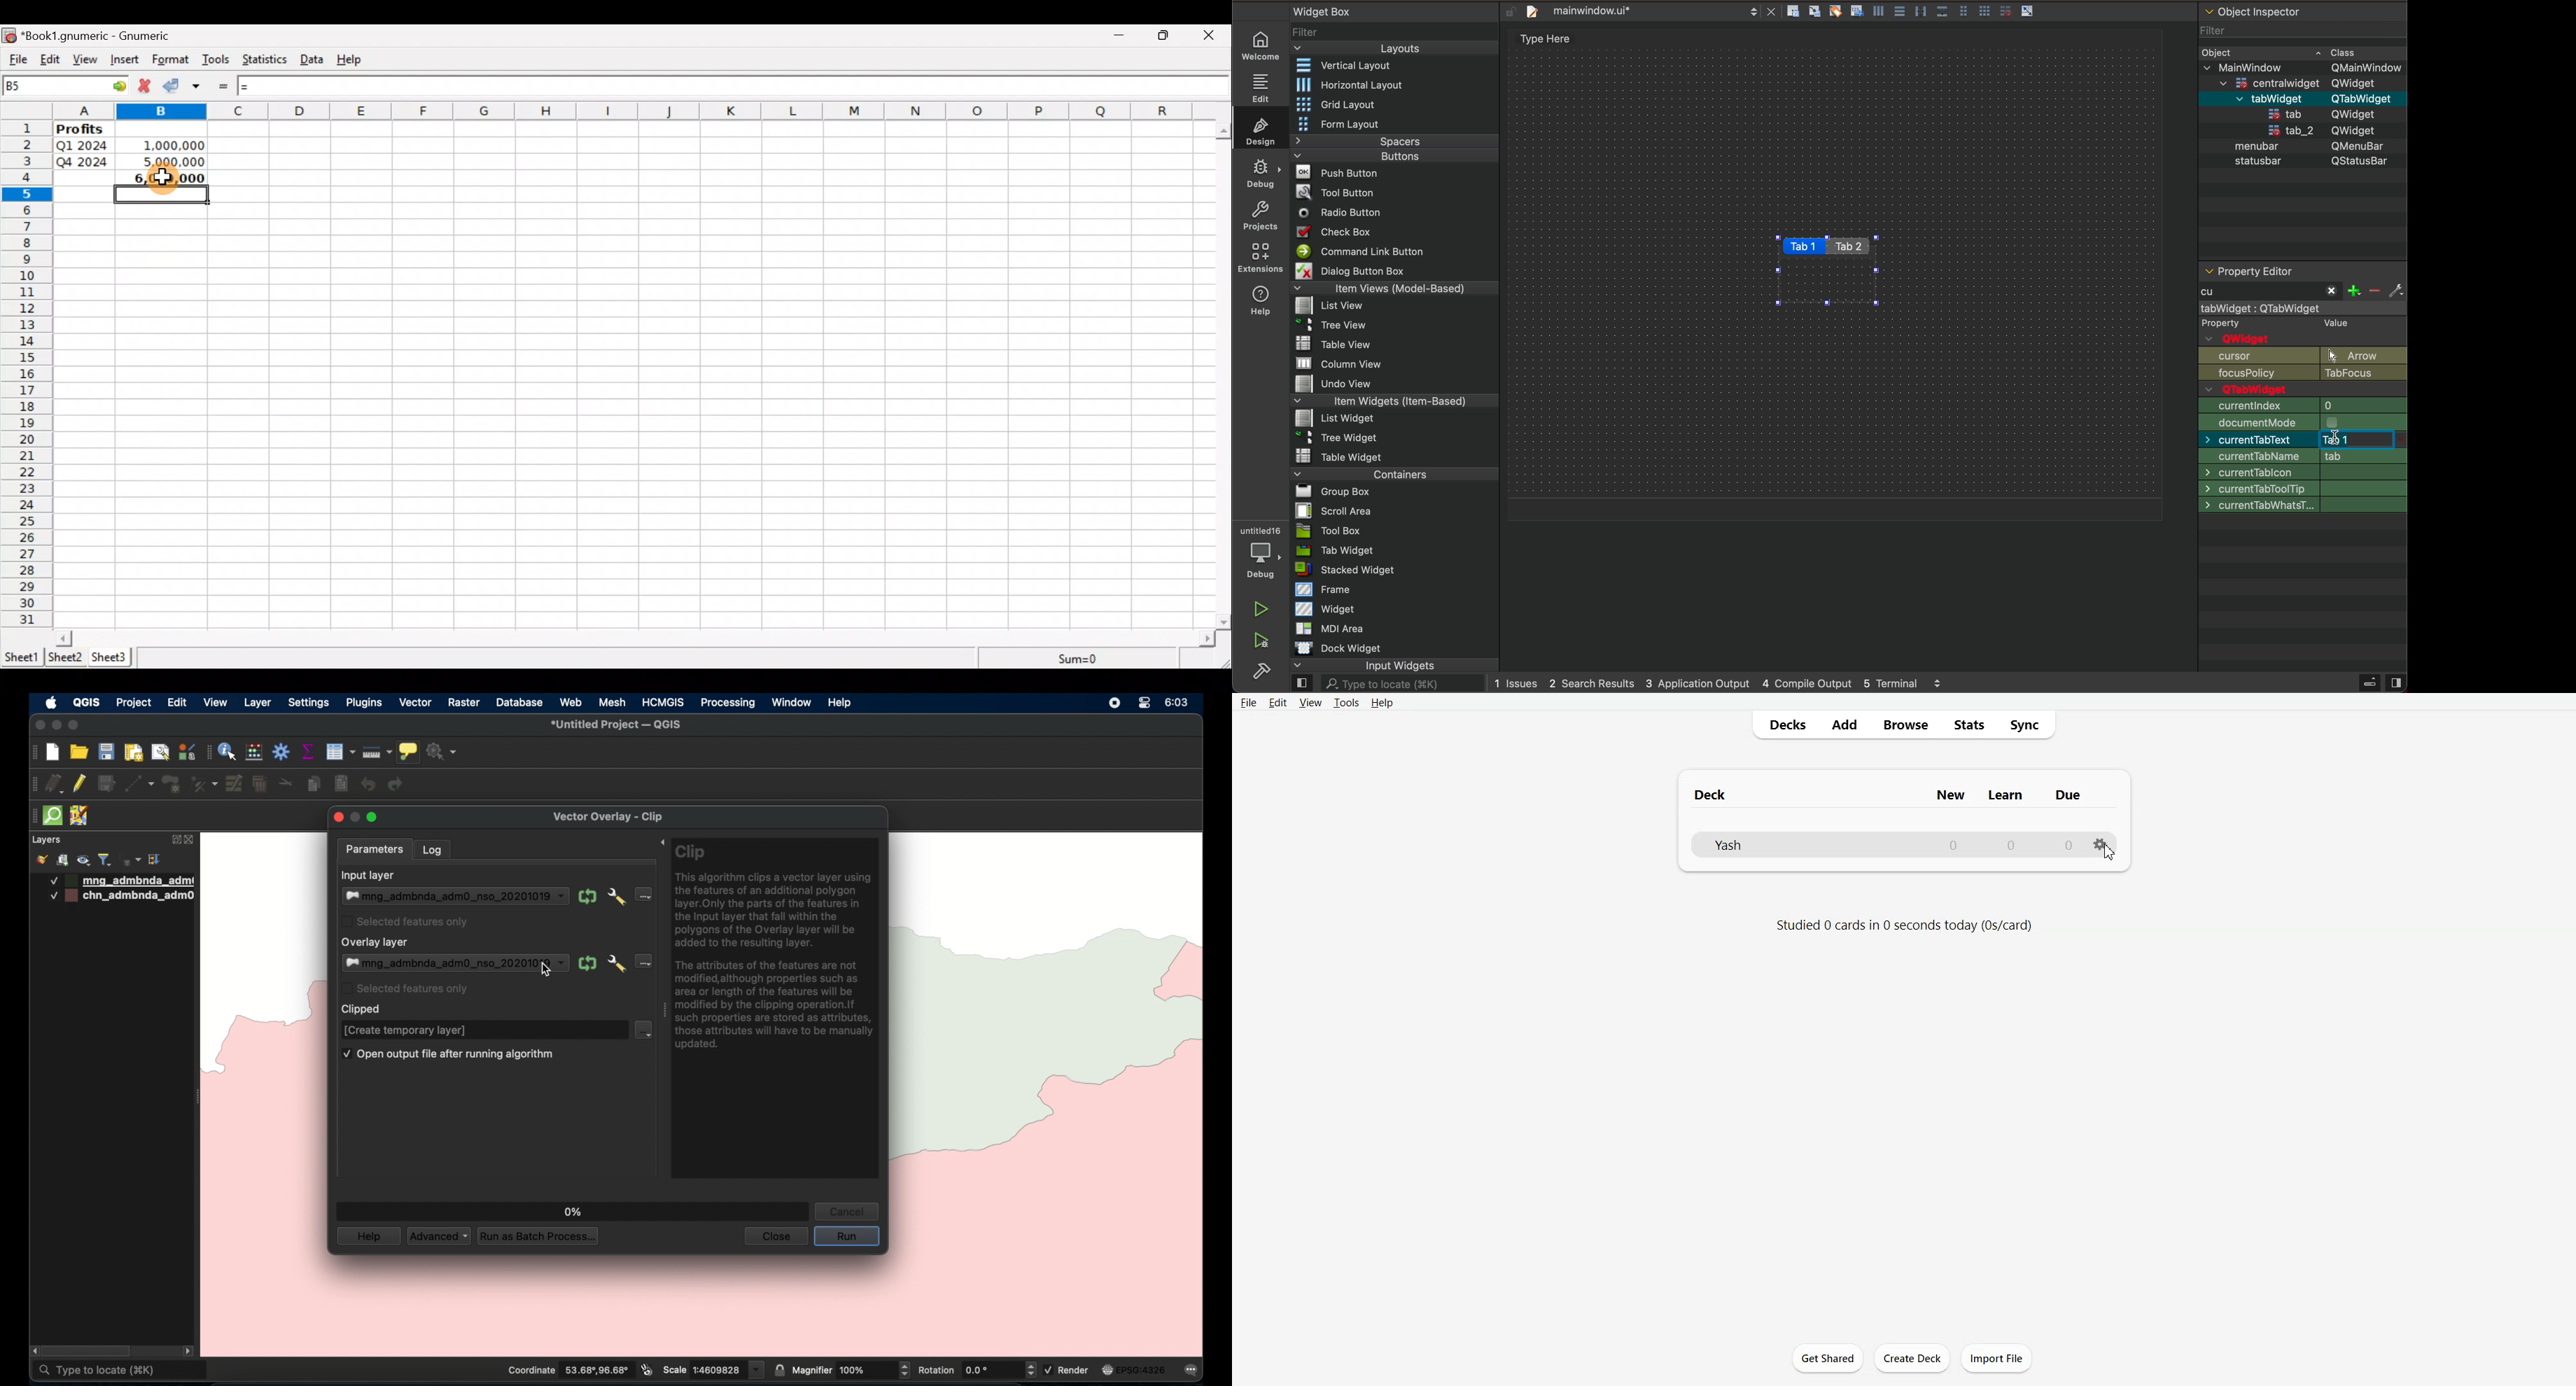  Describe the element at coordinates (1843, 725) in the screenshot. I see `Add` at that location.